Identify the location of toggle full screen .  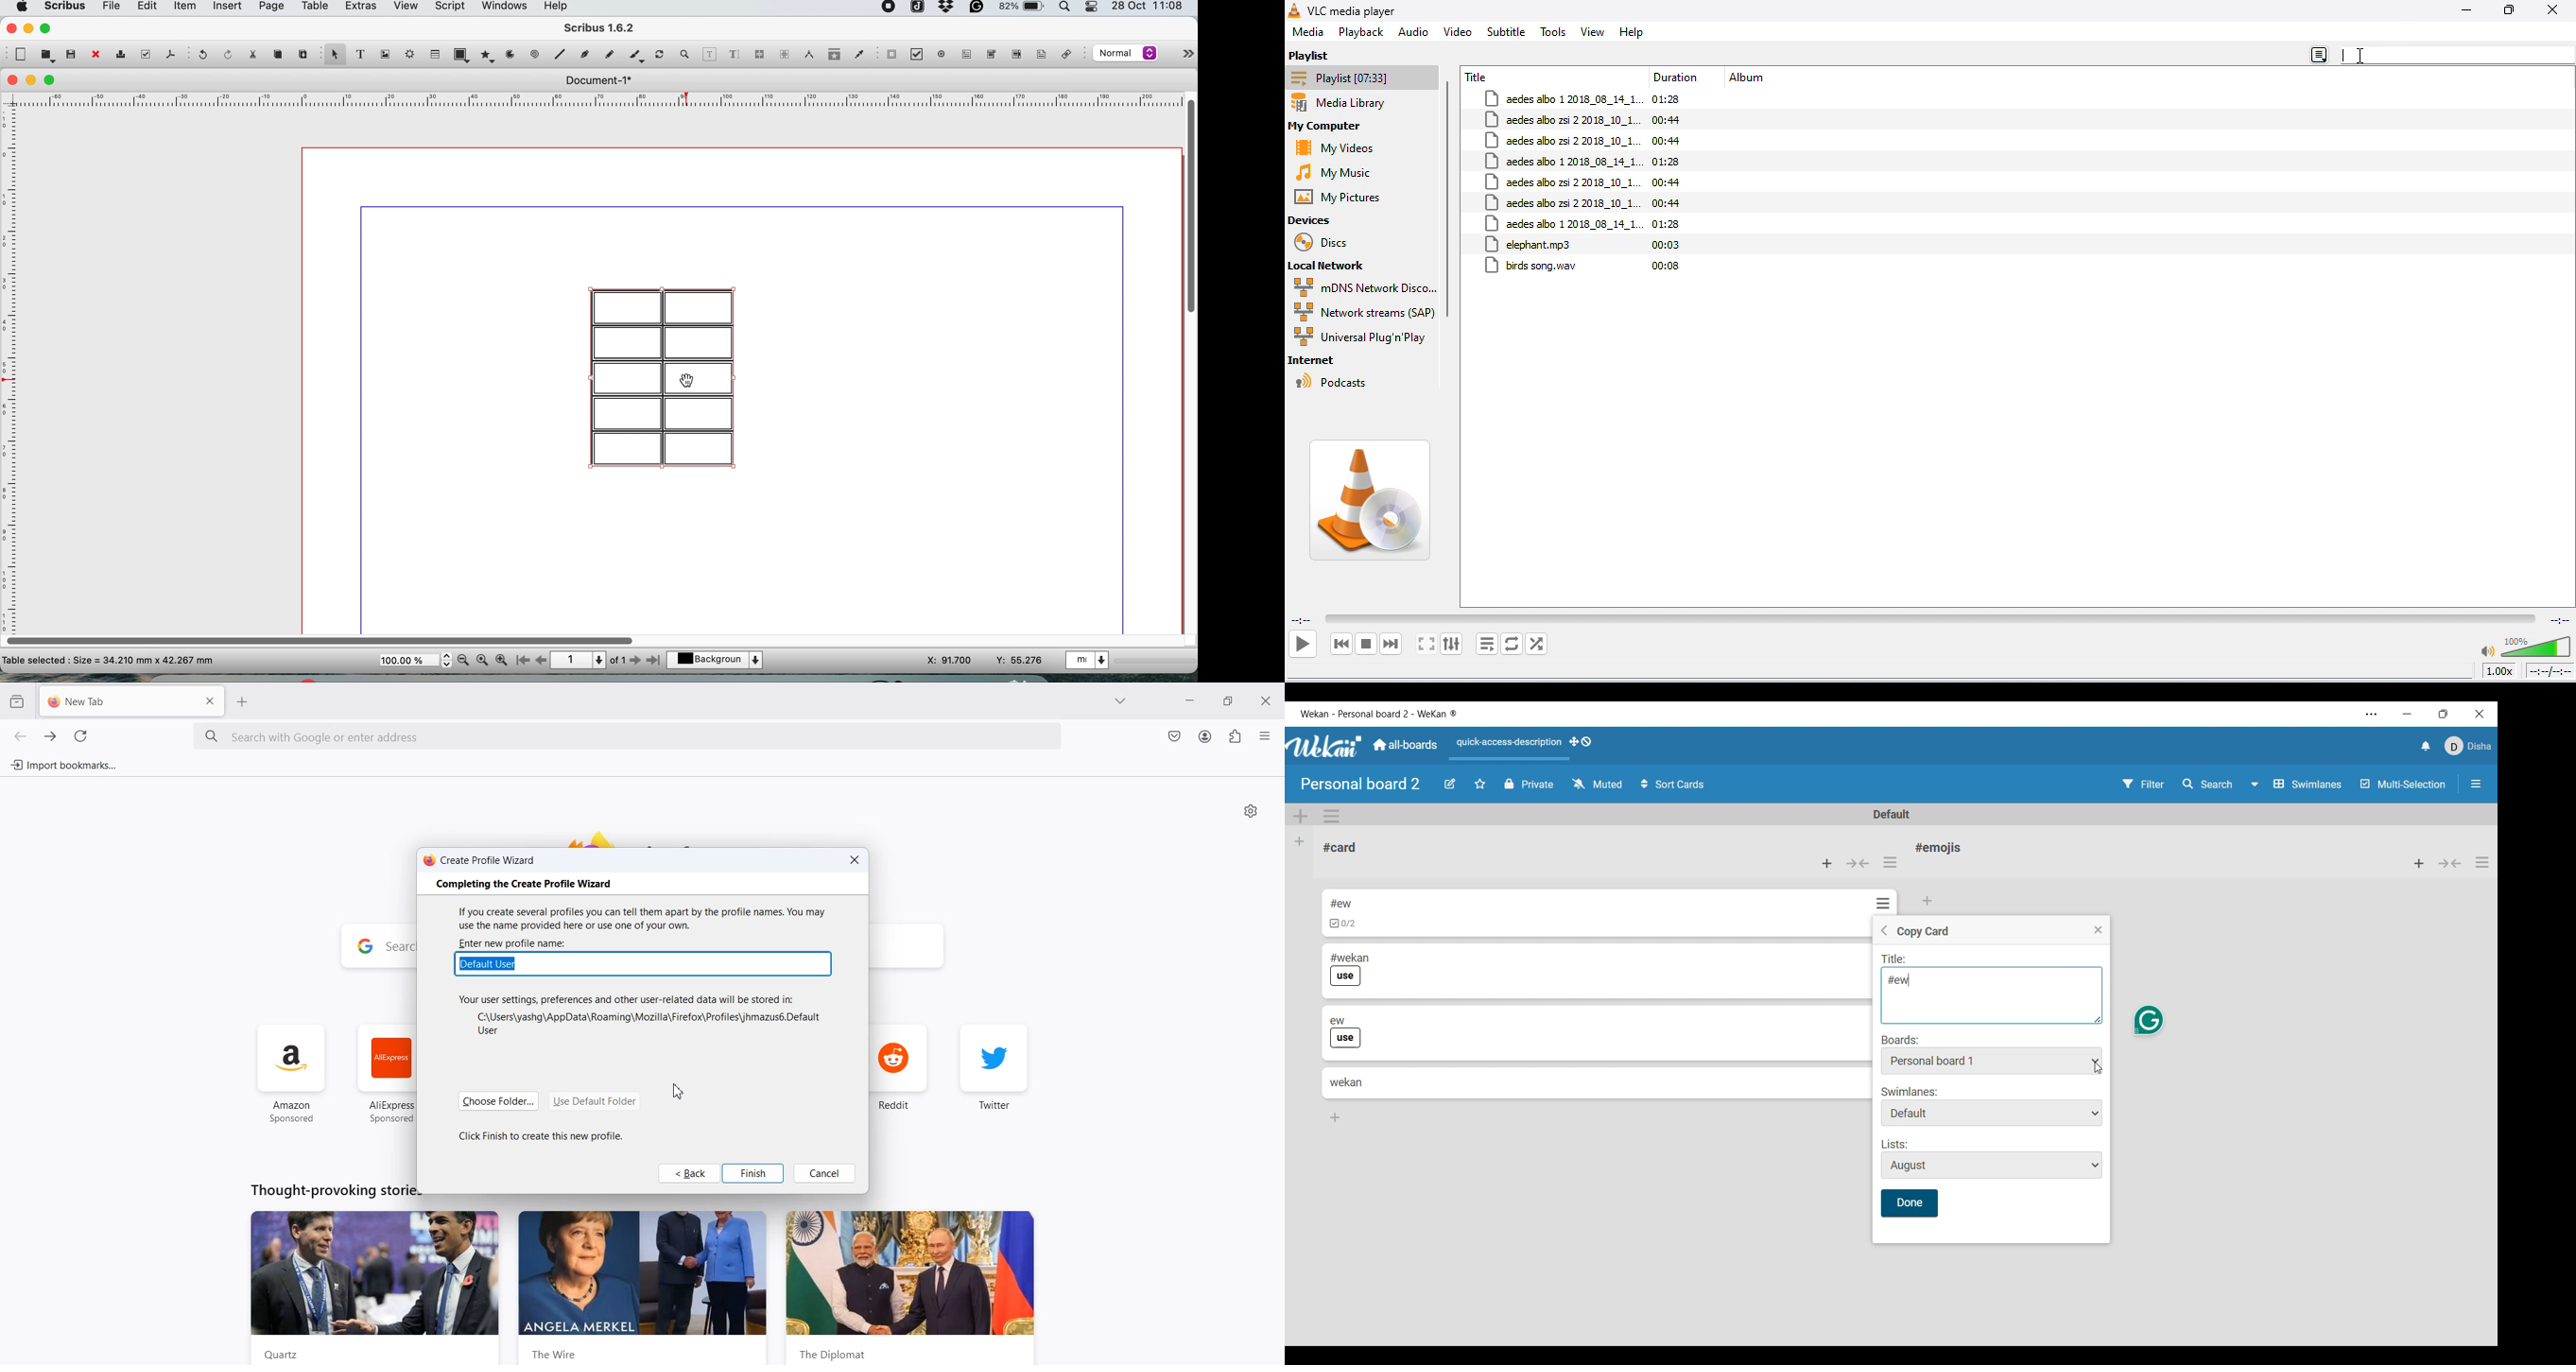
(1427, 645).